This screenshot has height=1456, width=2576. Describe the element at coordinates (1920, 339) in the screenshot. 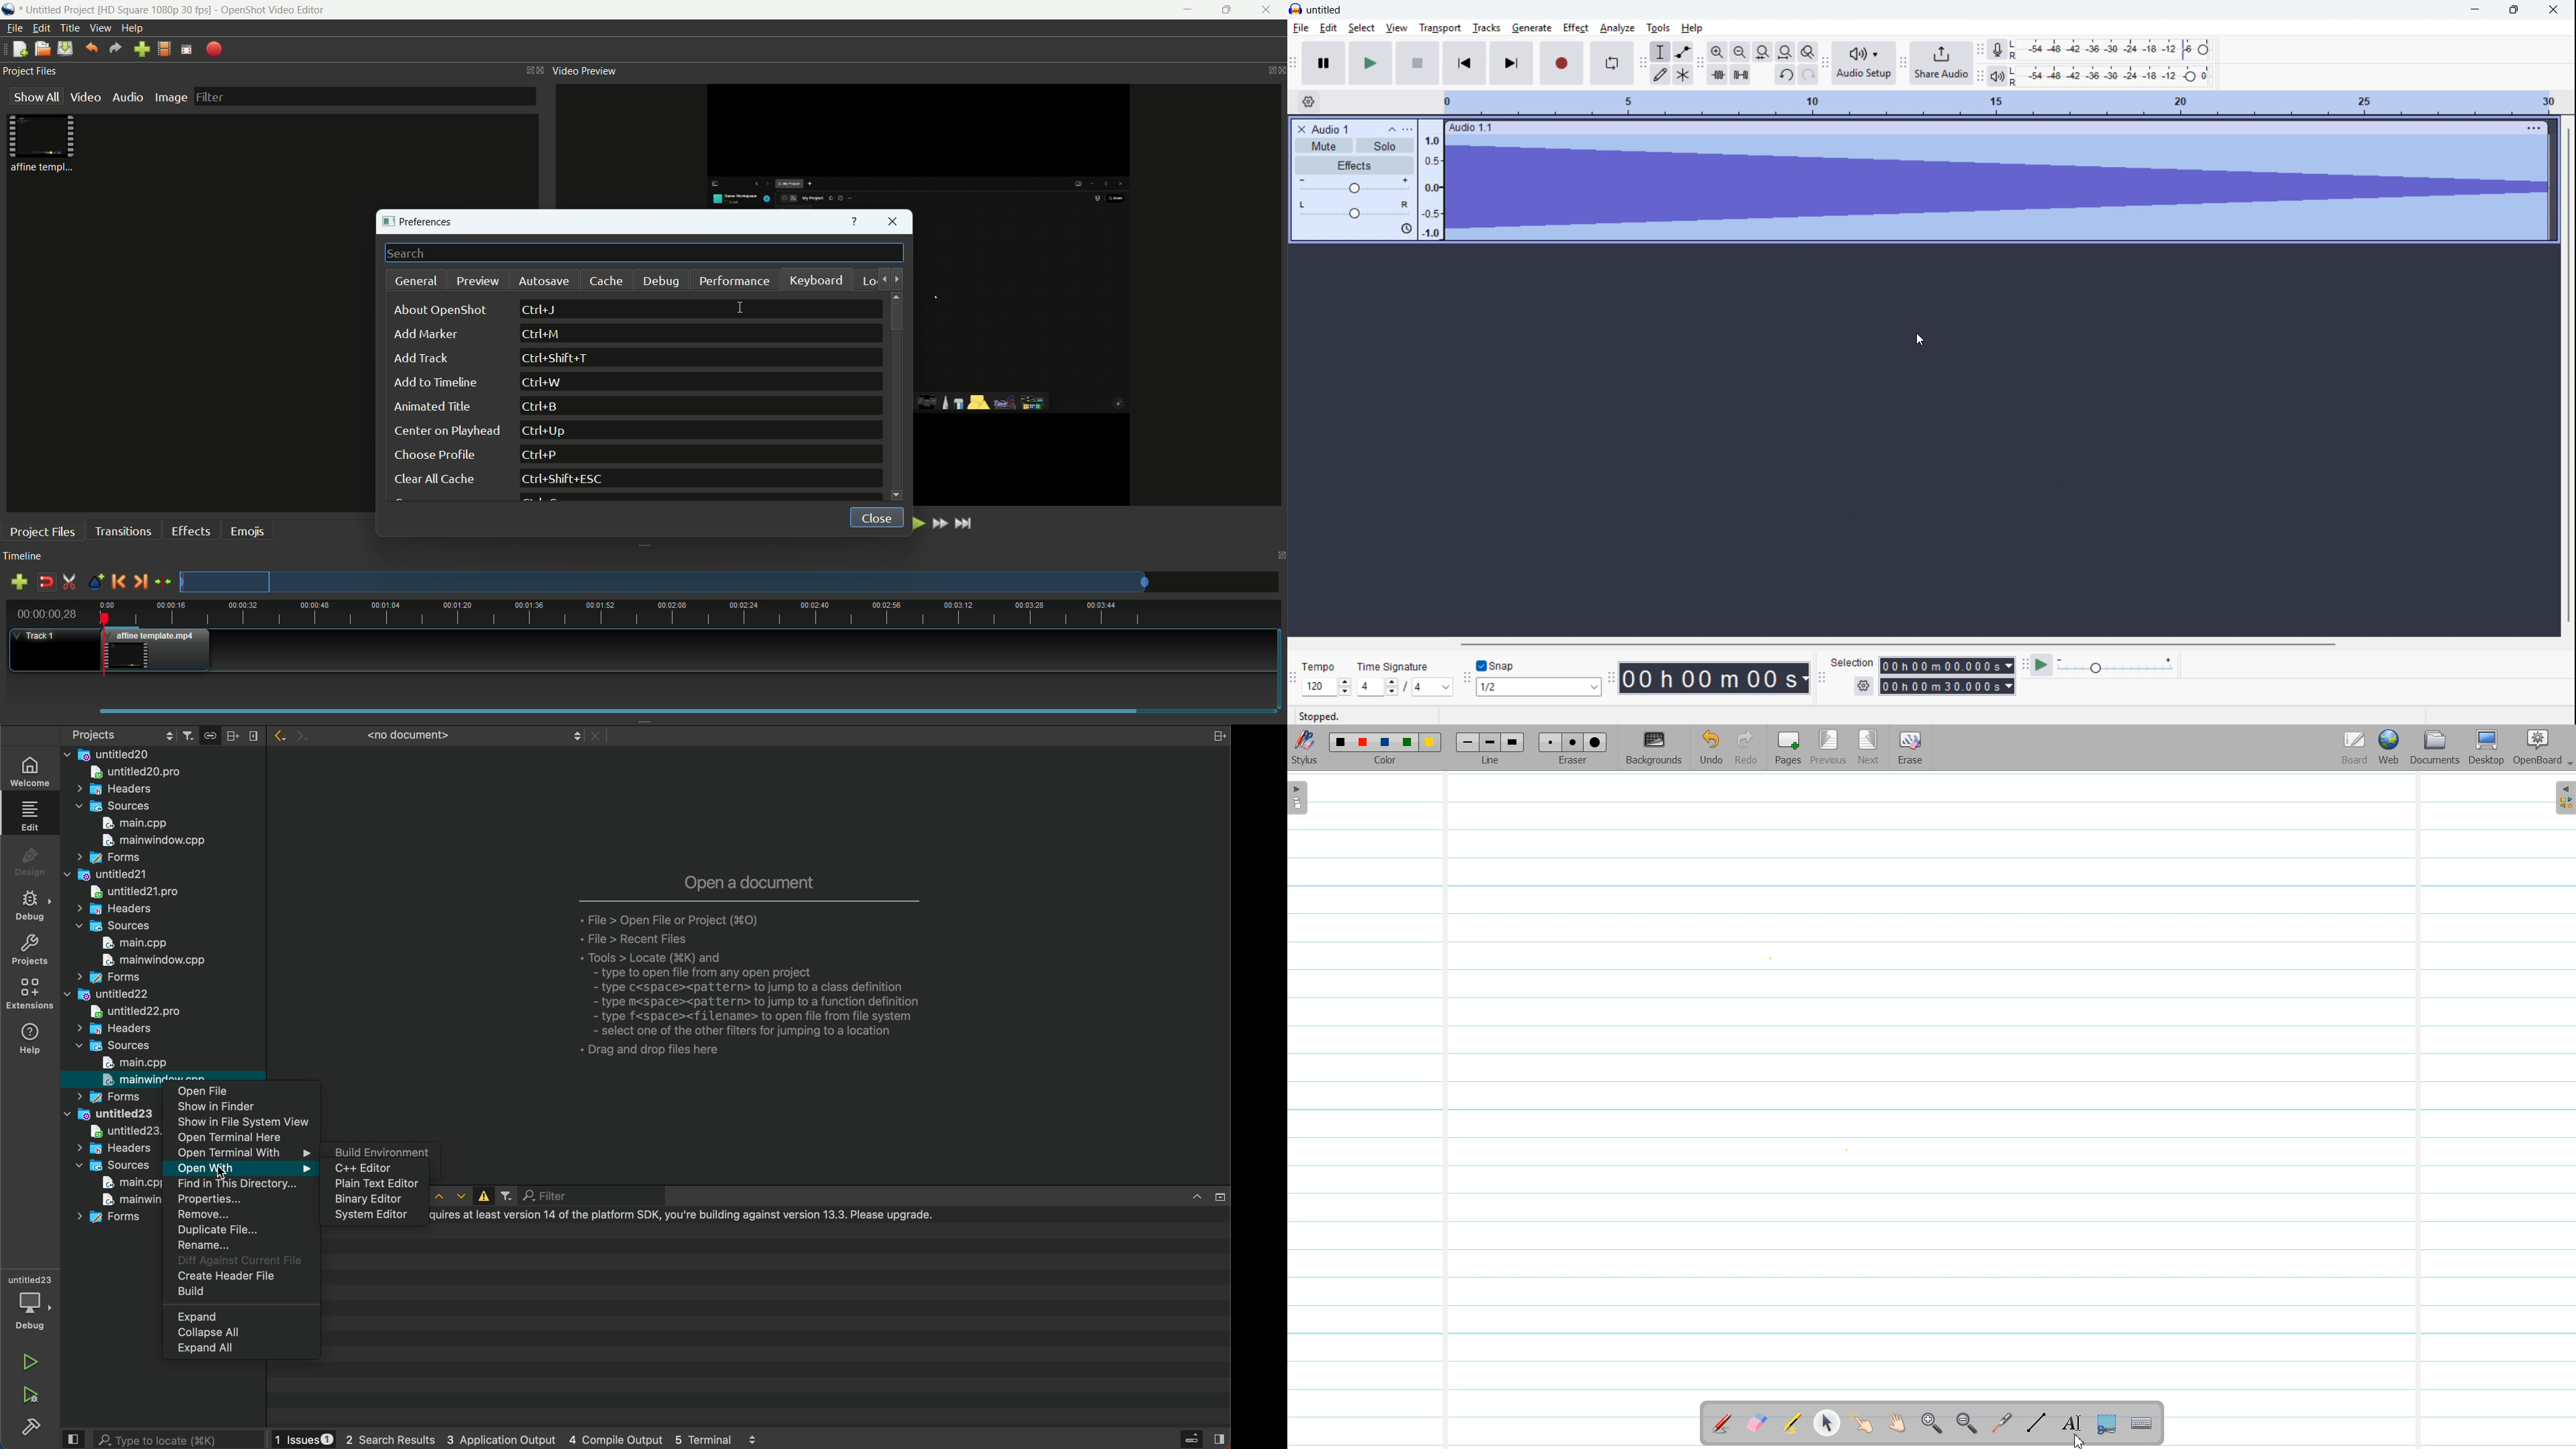

I see `cursor` at that location.